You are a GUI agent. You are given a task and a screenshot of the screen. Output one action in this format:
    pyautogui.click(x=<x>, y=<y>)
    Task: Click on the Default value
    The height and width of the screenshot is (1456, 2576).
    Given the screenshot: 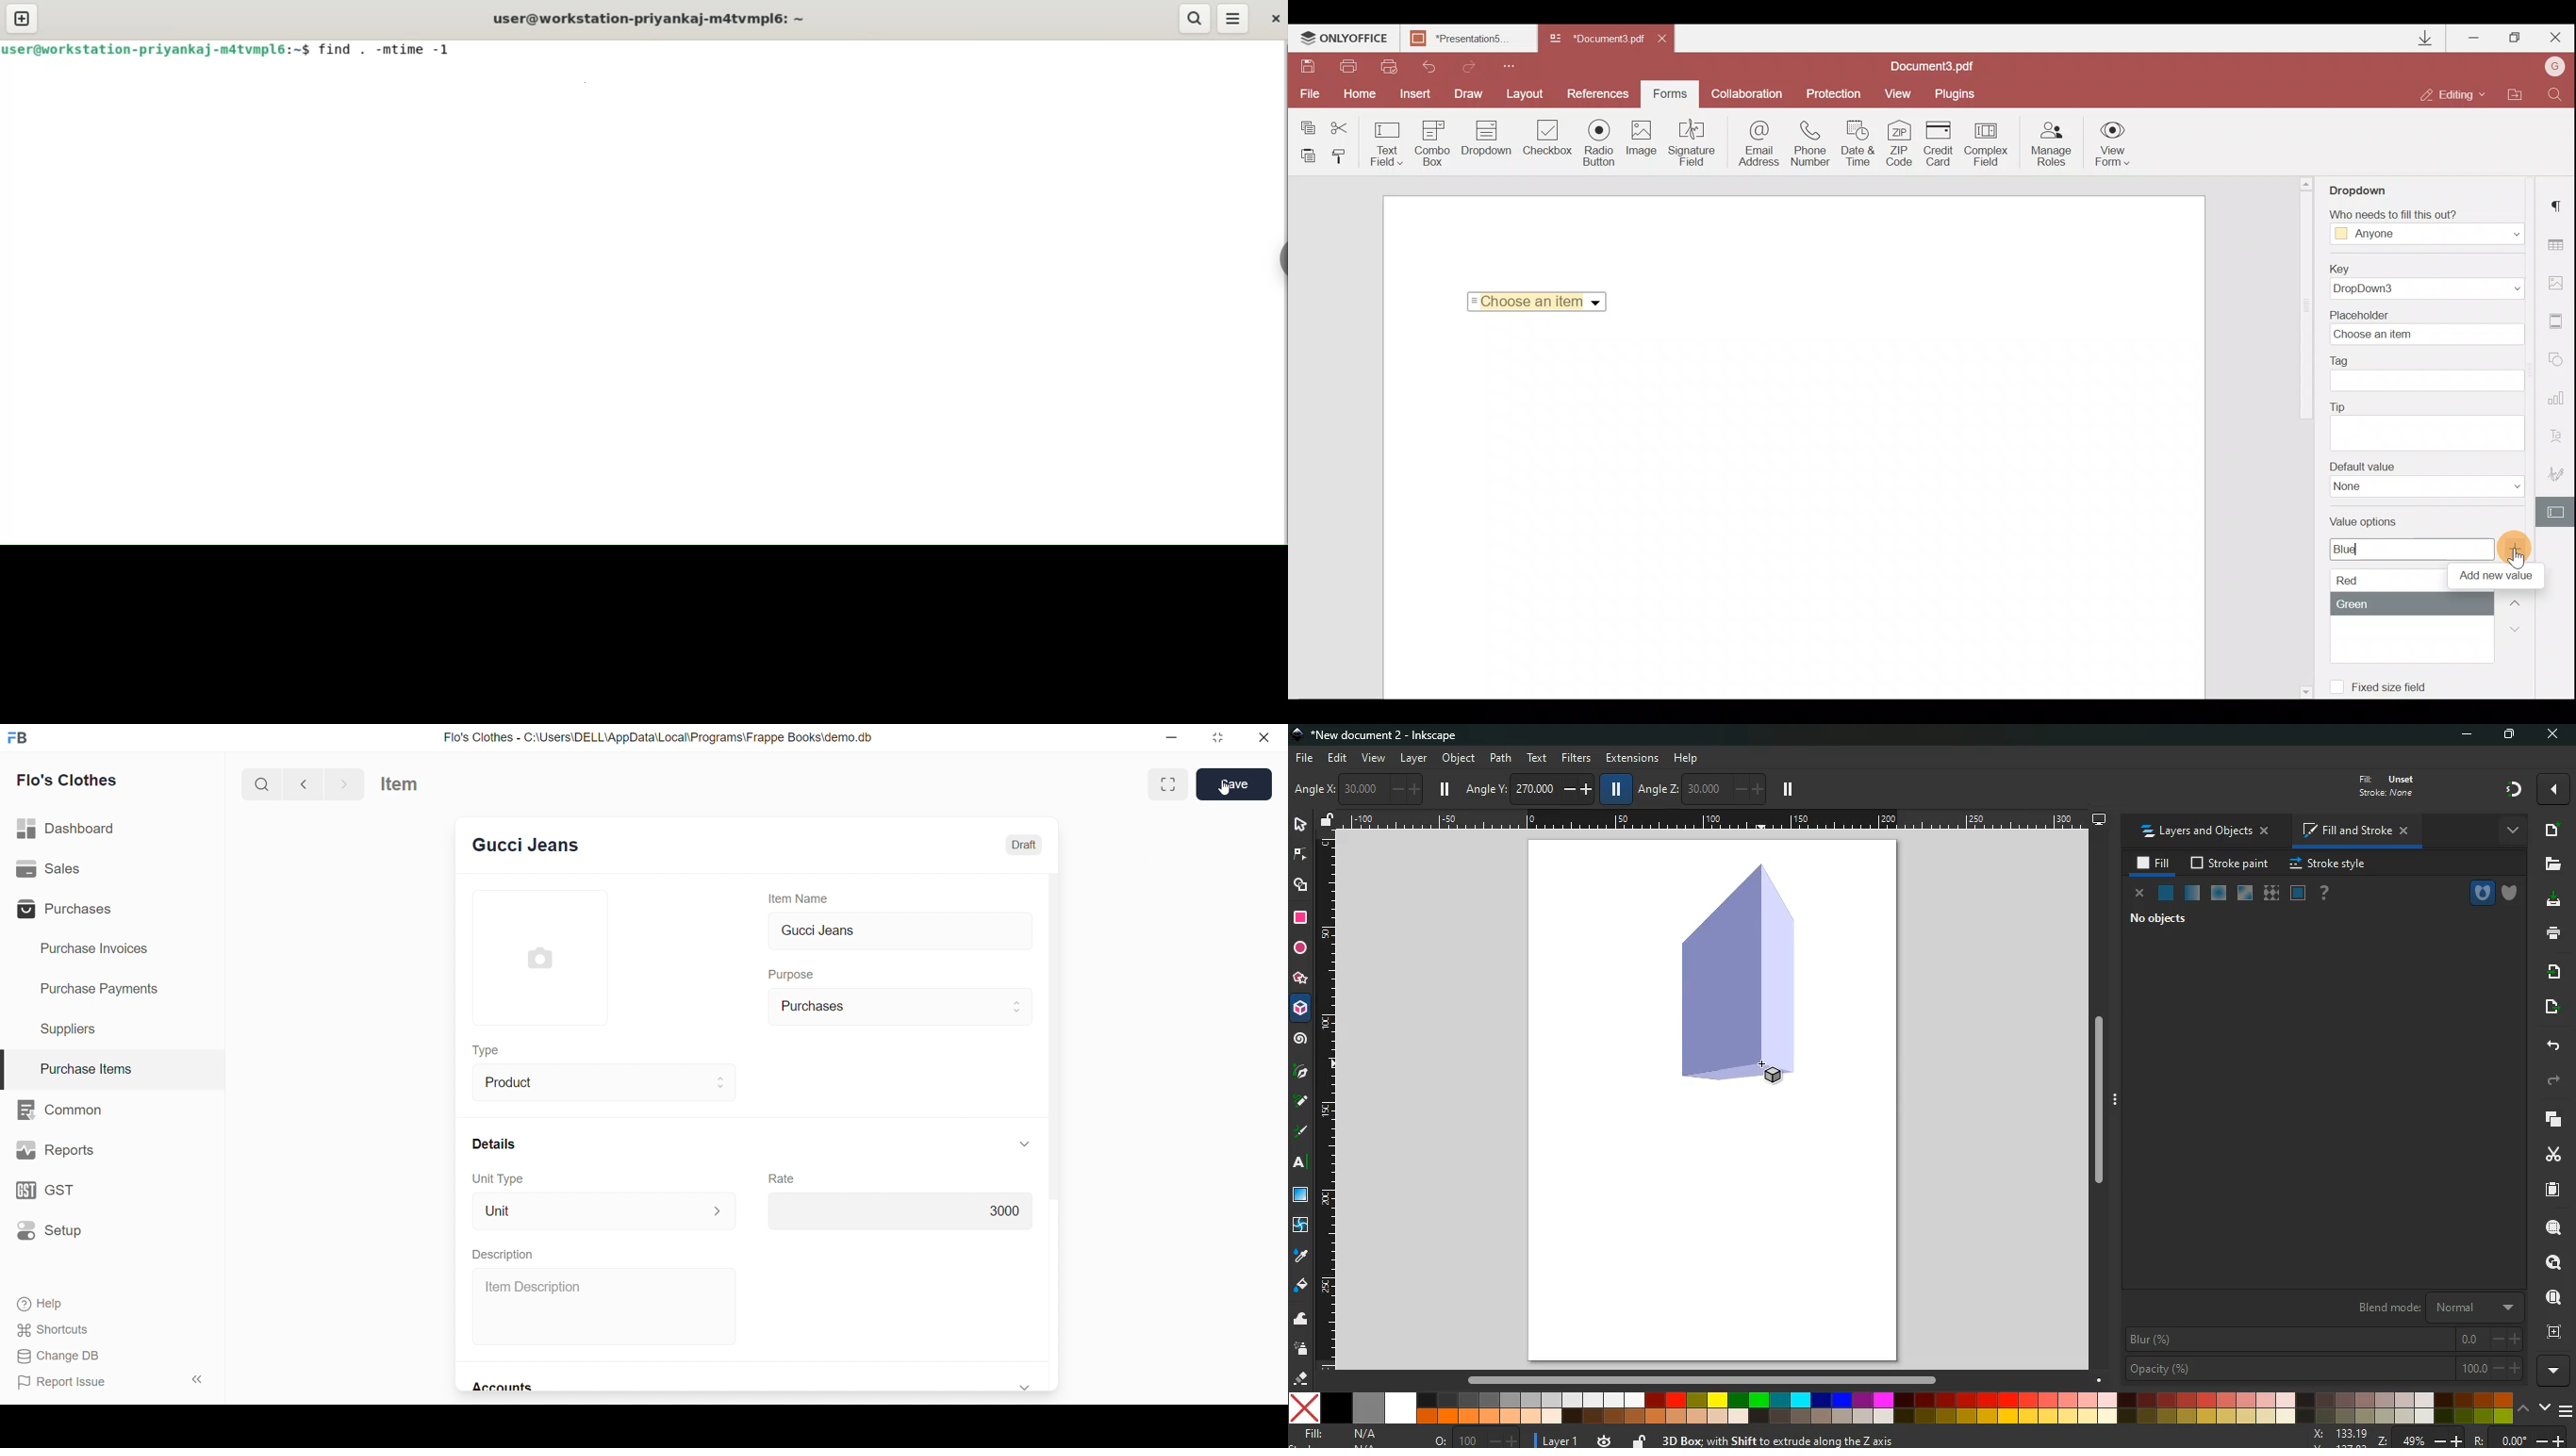 What is the action you would take?
    pyautogui.click(x=2422, y=483)
    